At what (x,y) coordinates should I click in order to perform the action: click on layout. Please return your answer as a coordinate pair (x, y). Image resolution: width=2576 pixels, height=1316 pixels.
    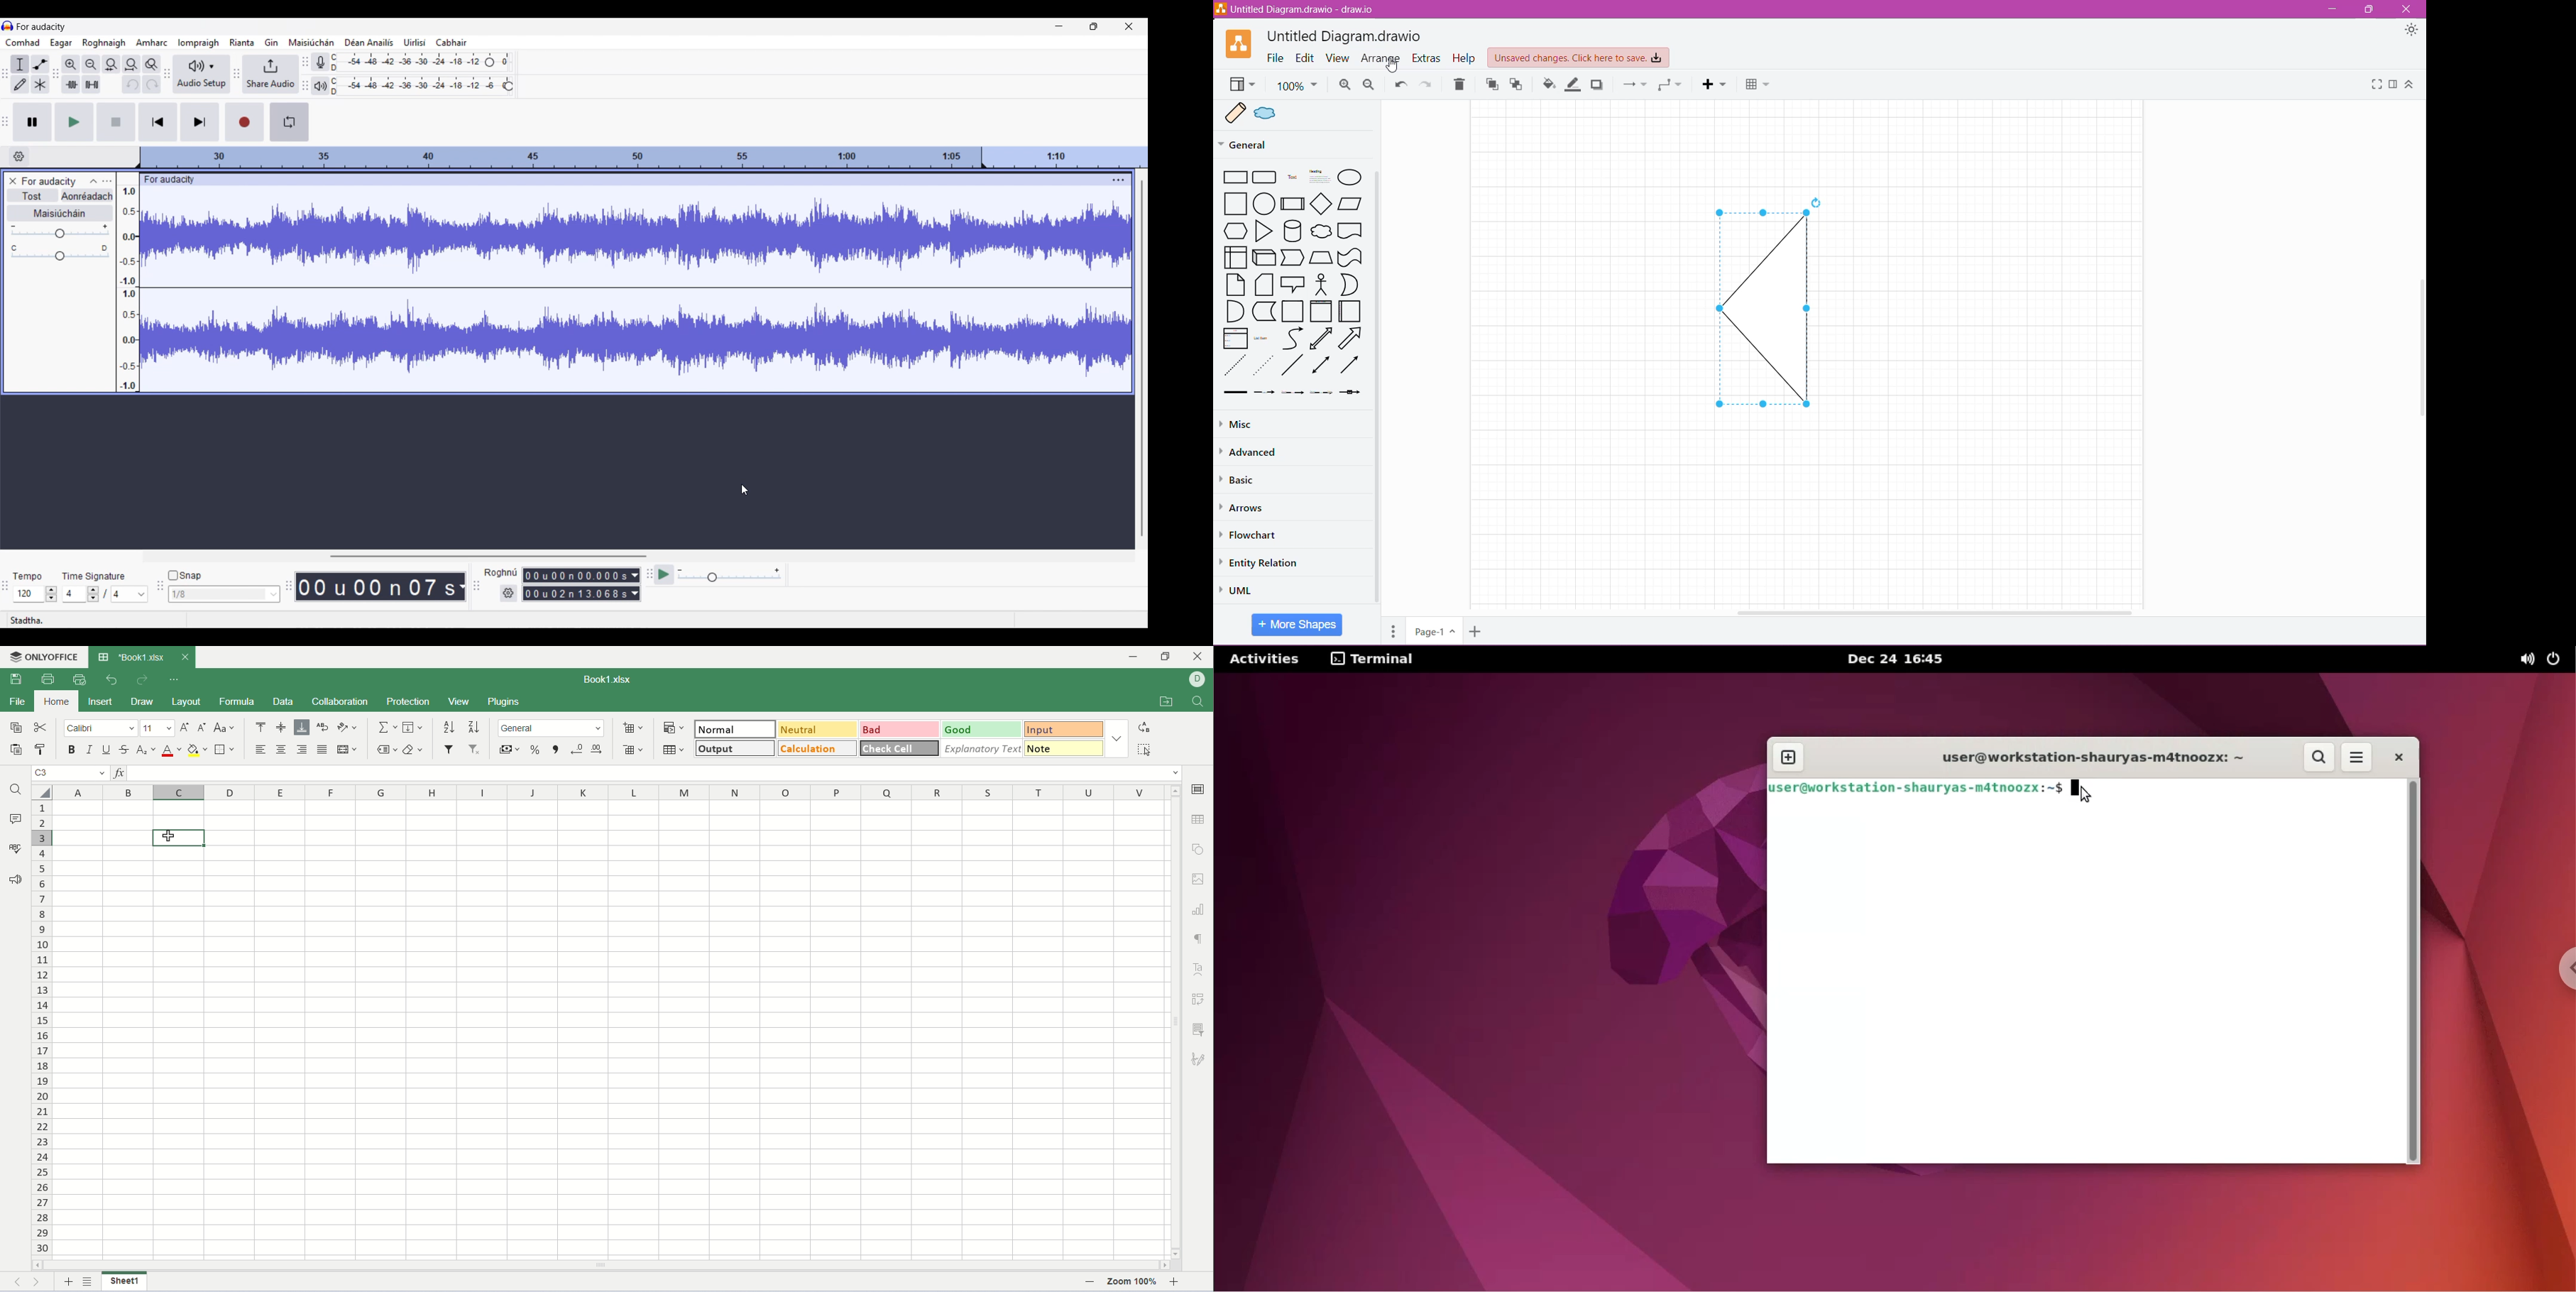
    Looking at the image, I should click on (187, 702).